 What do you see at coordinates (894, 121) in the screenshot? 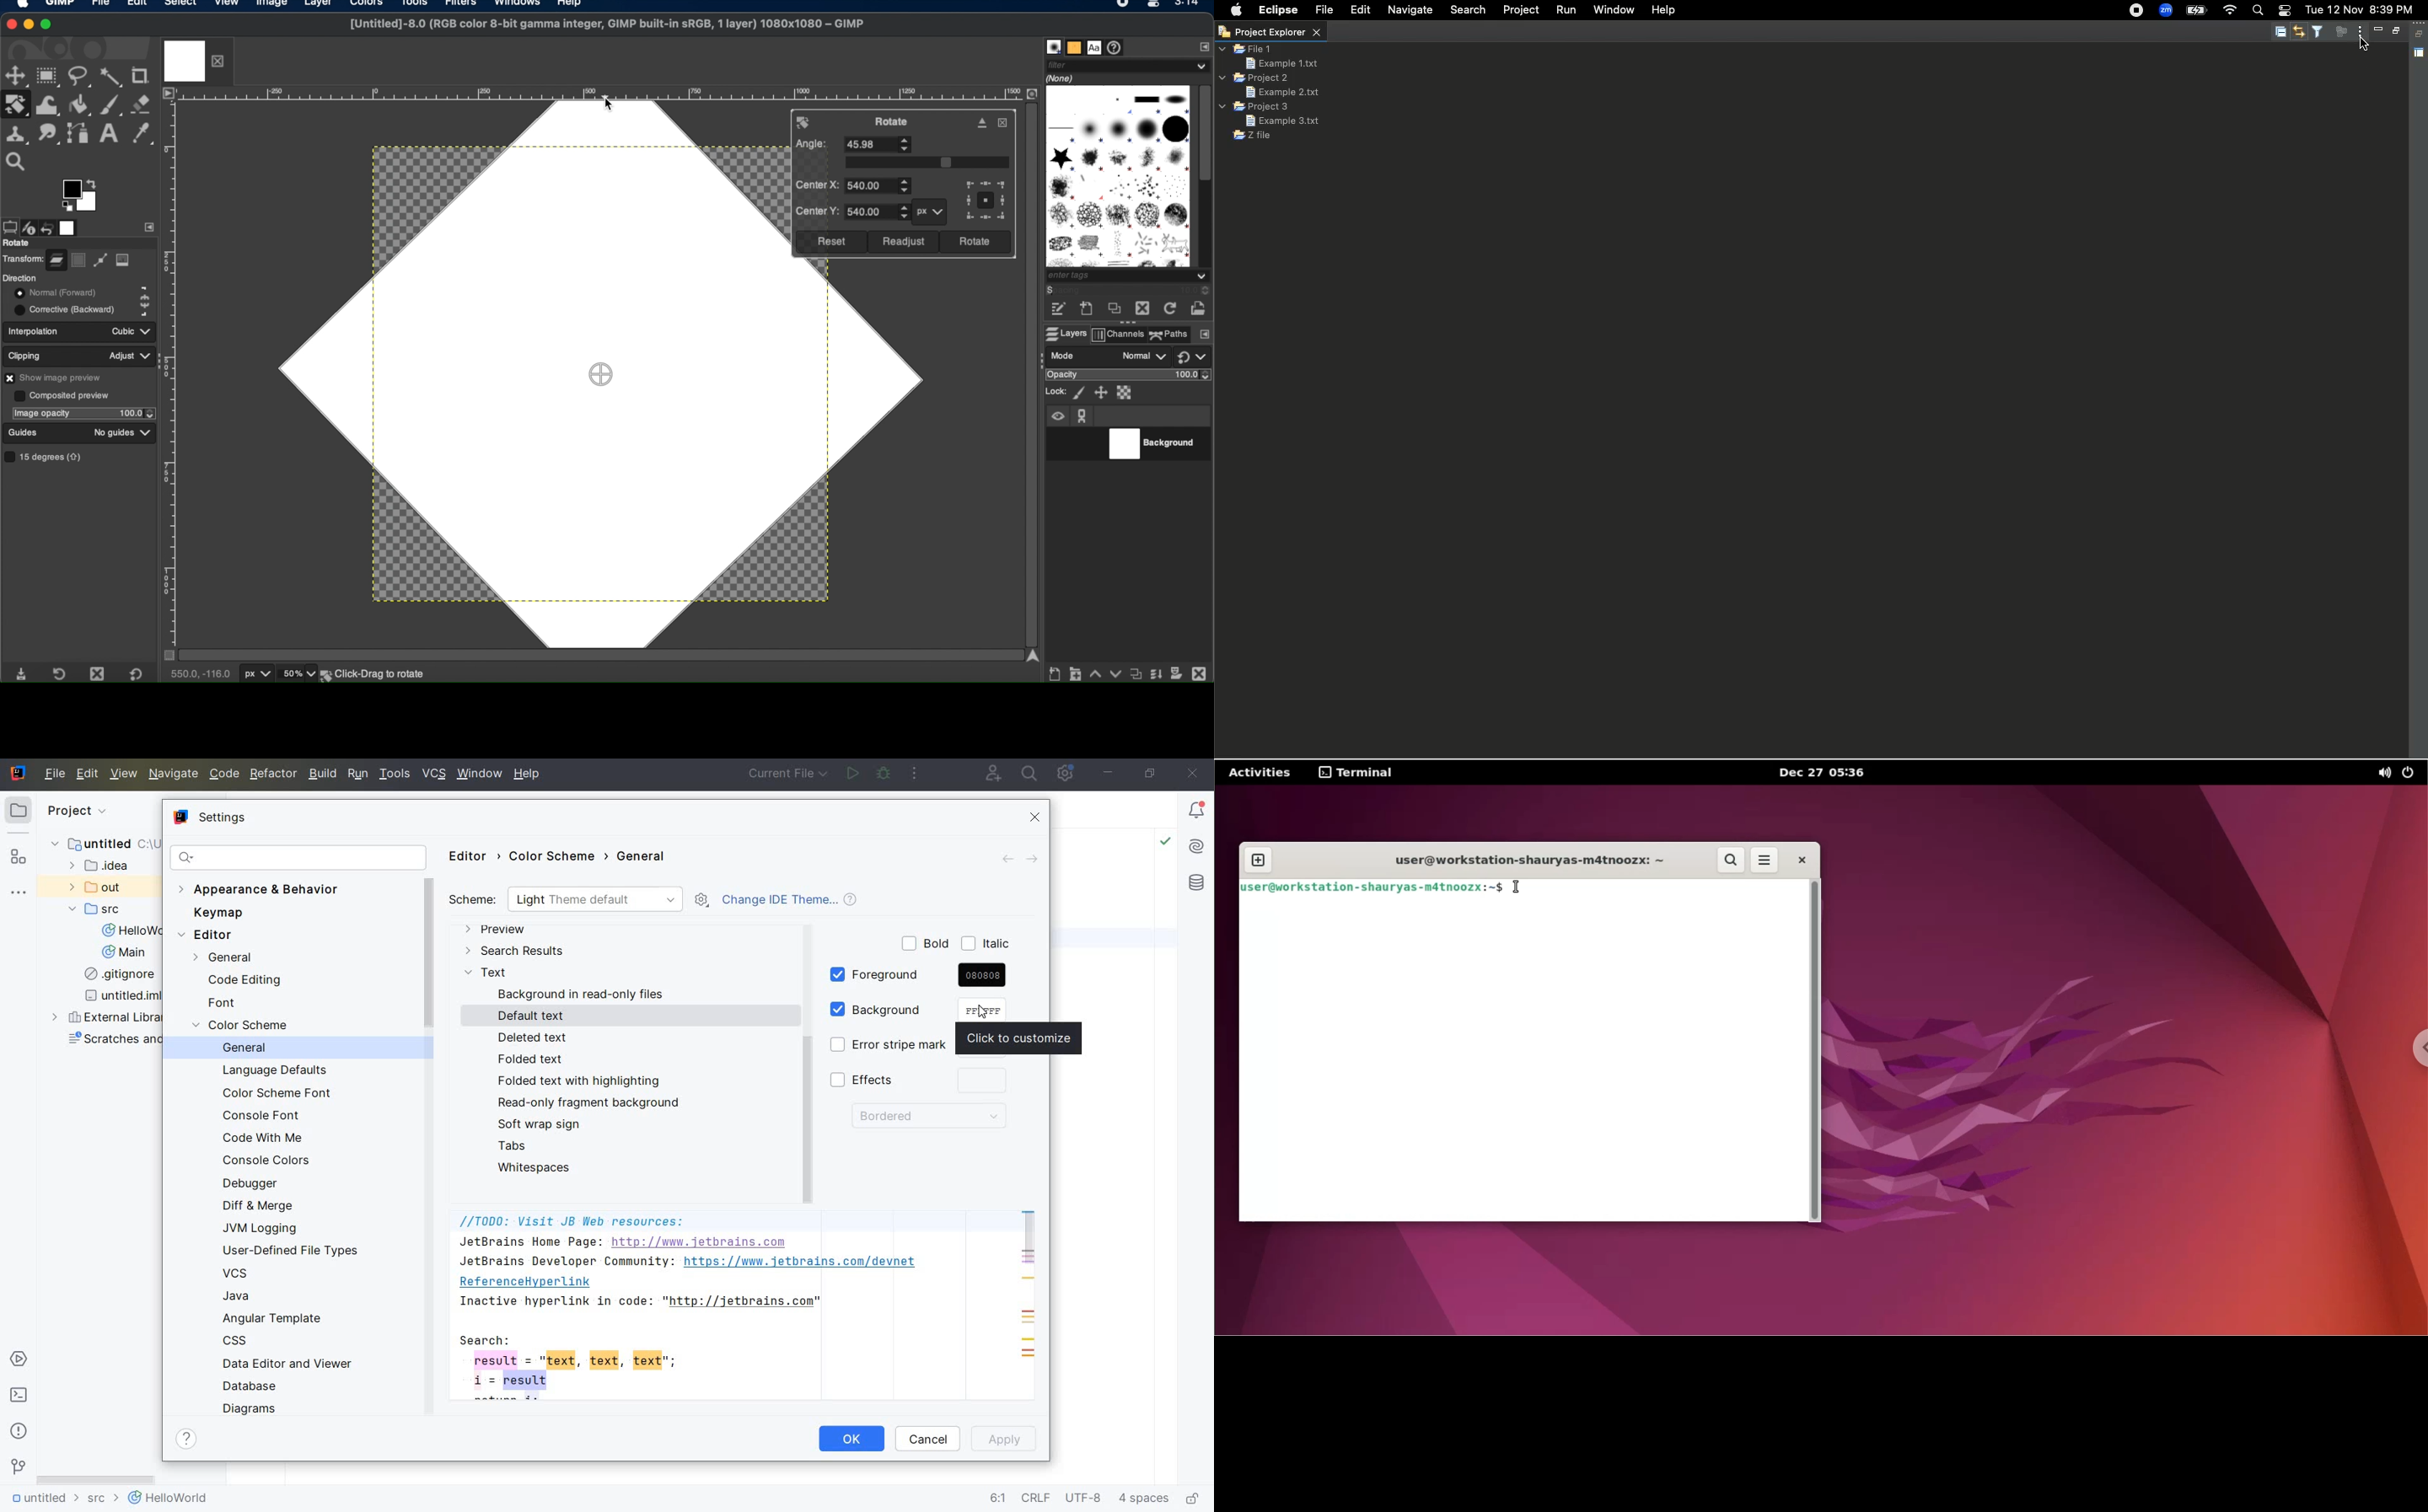
I see `rotate` at bounding box center [894, 121].